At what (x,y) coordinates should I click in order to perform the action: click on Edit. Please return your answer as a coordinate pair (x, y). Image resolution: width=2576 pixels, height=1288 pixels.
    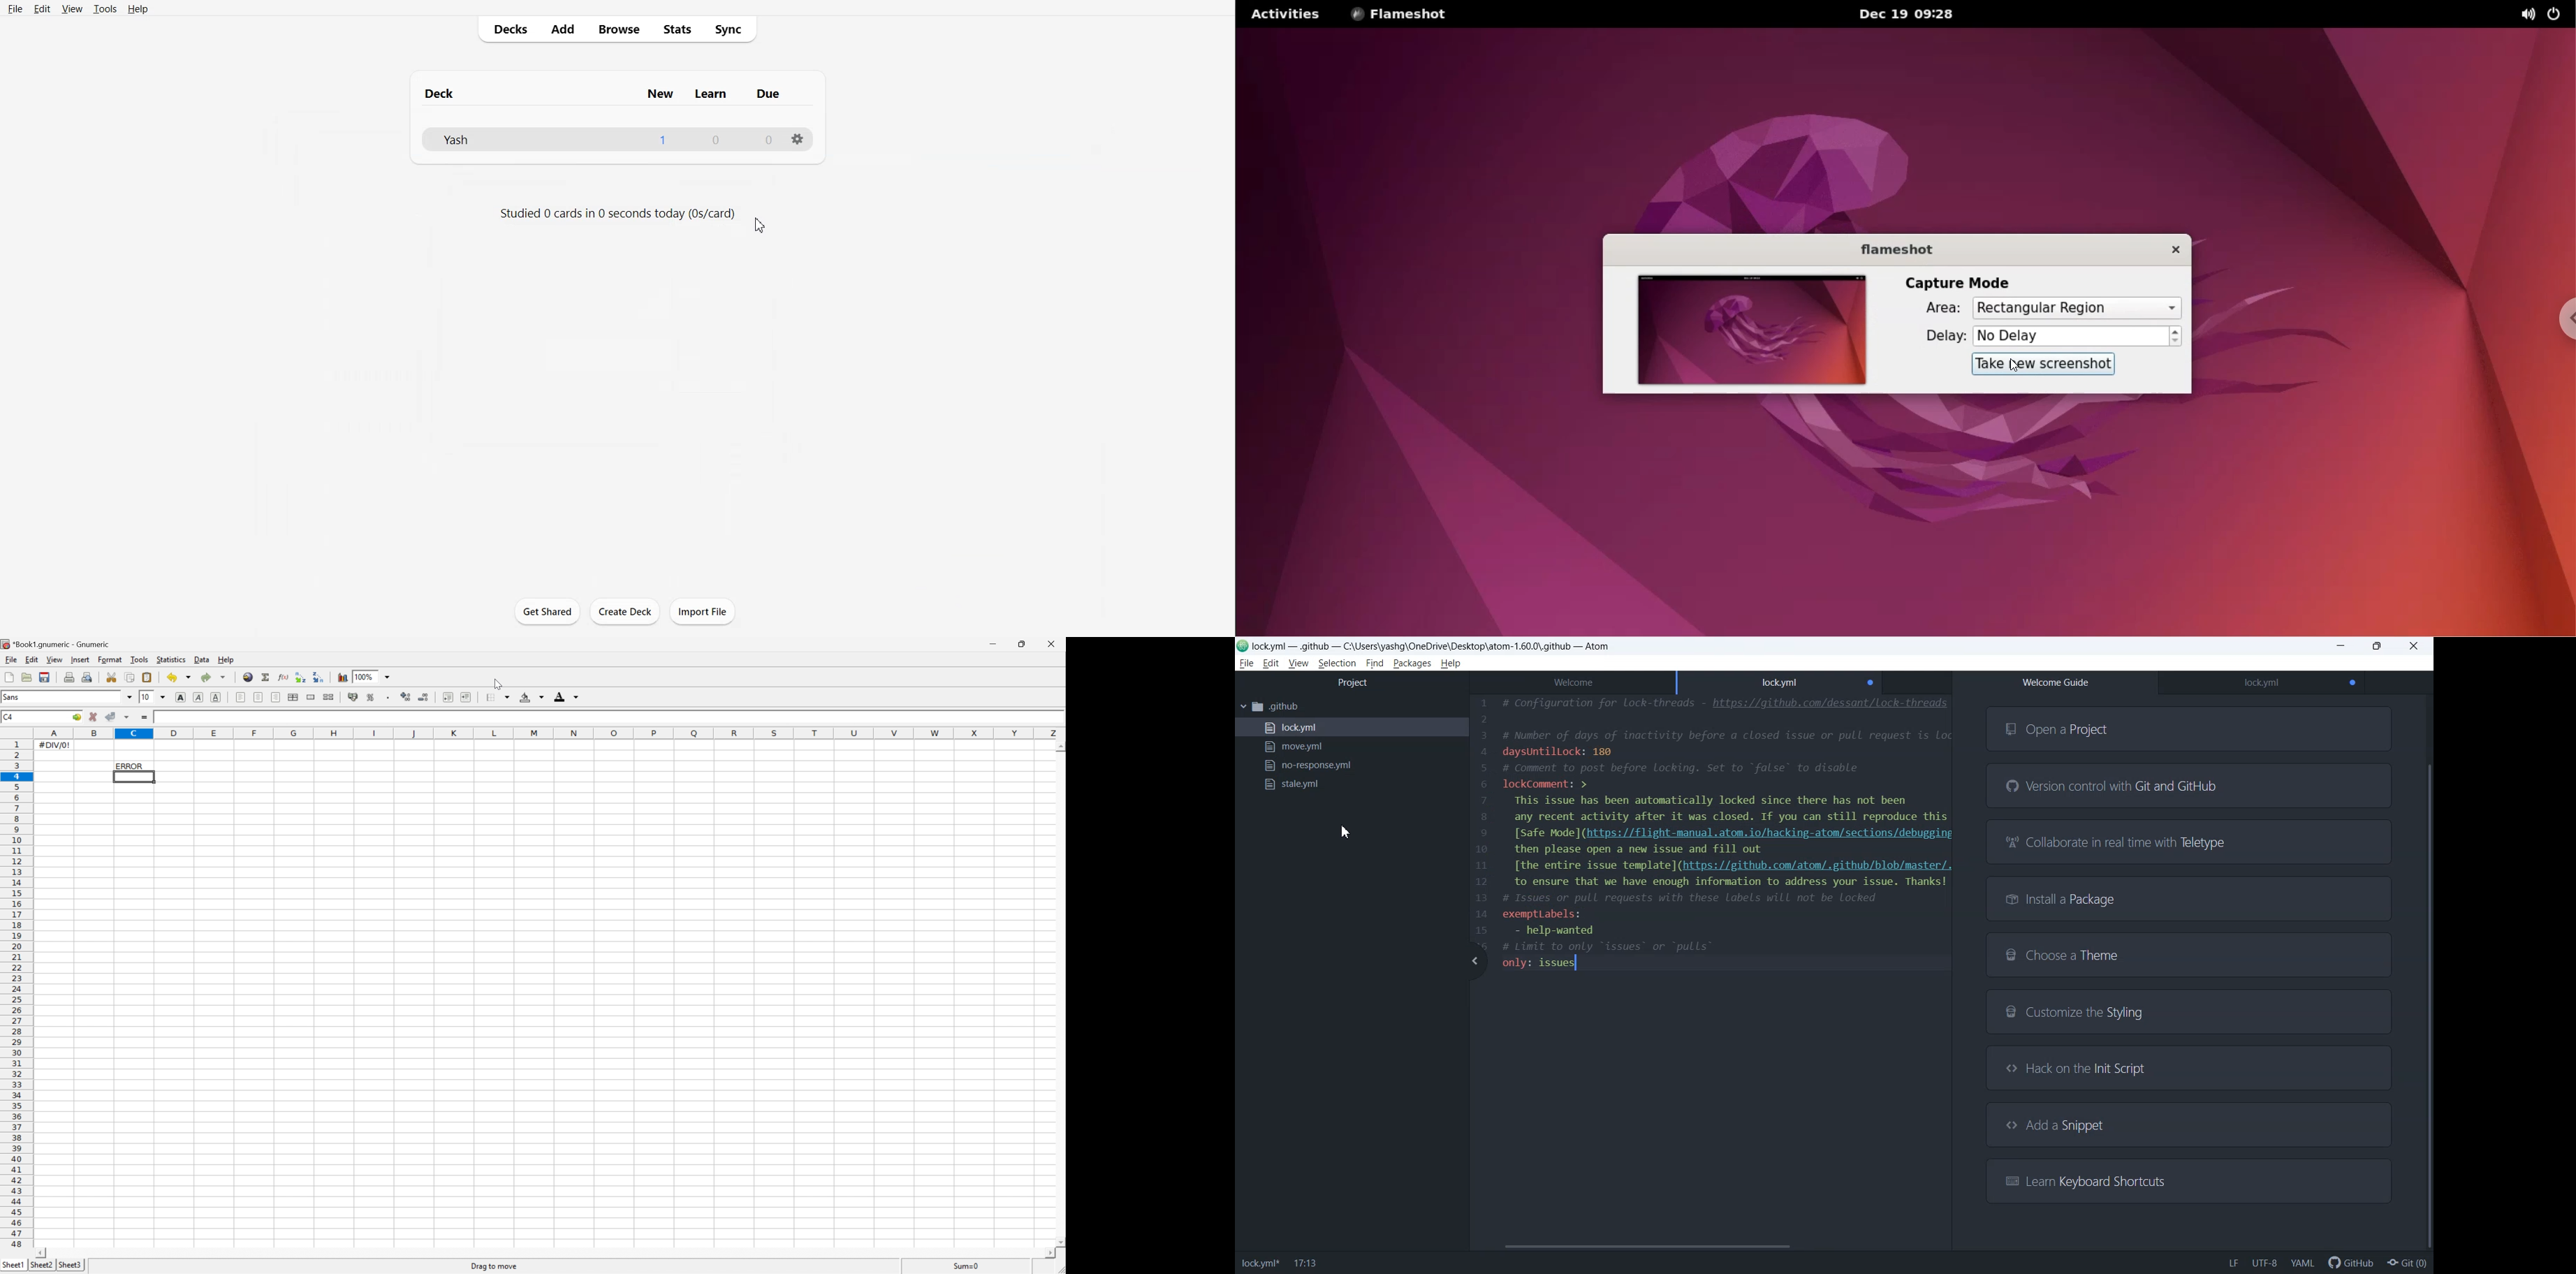
    Looking at the image, I should click on (42, 8).